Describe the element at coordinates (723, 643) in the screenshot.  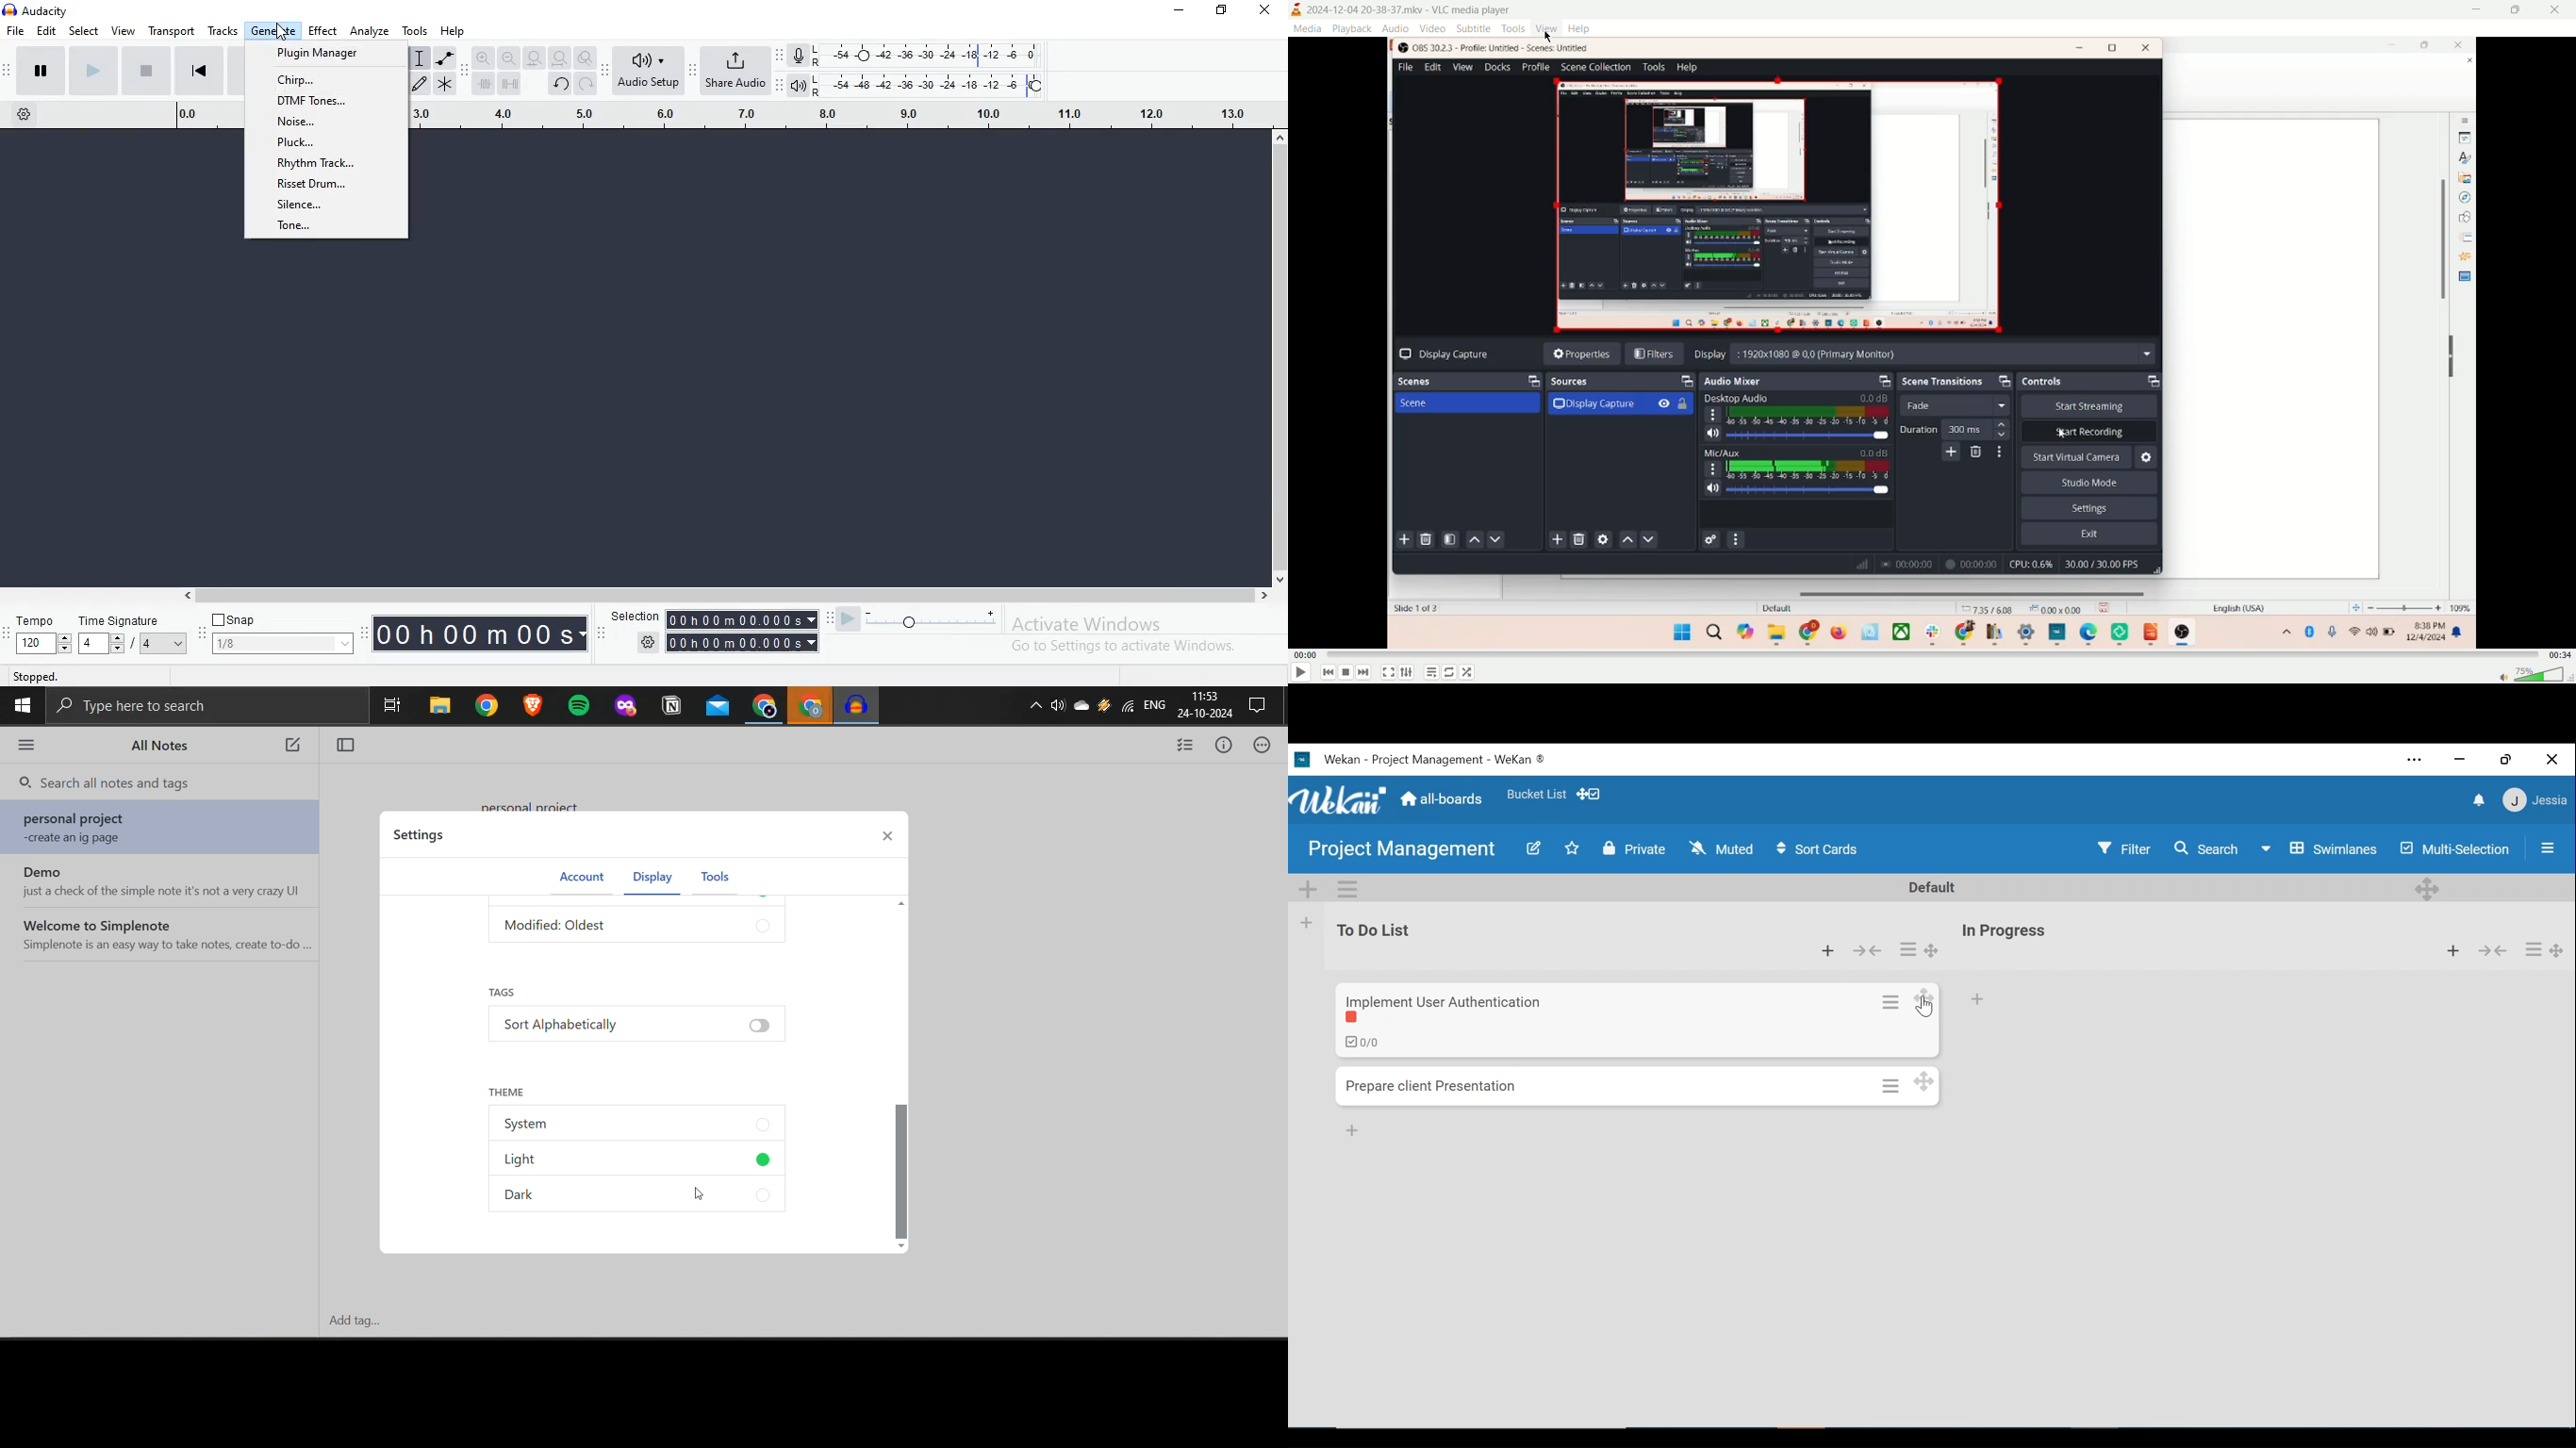
I see `Settings` at that location.